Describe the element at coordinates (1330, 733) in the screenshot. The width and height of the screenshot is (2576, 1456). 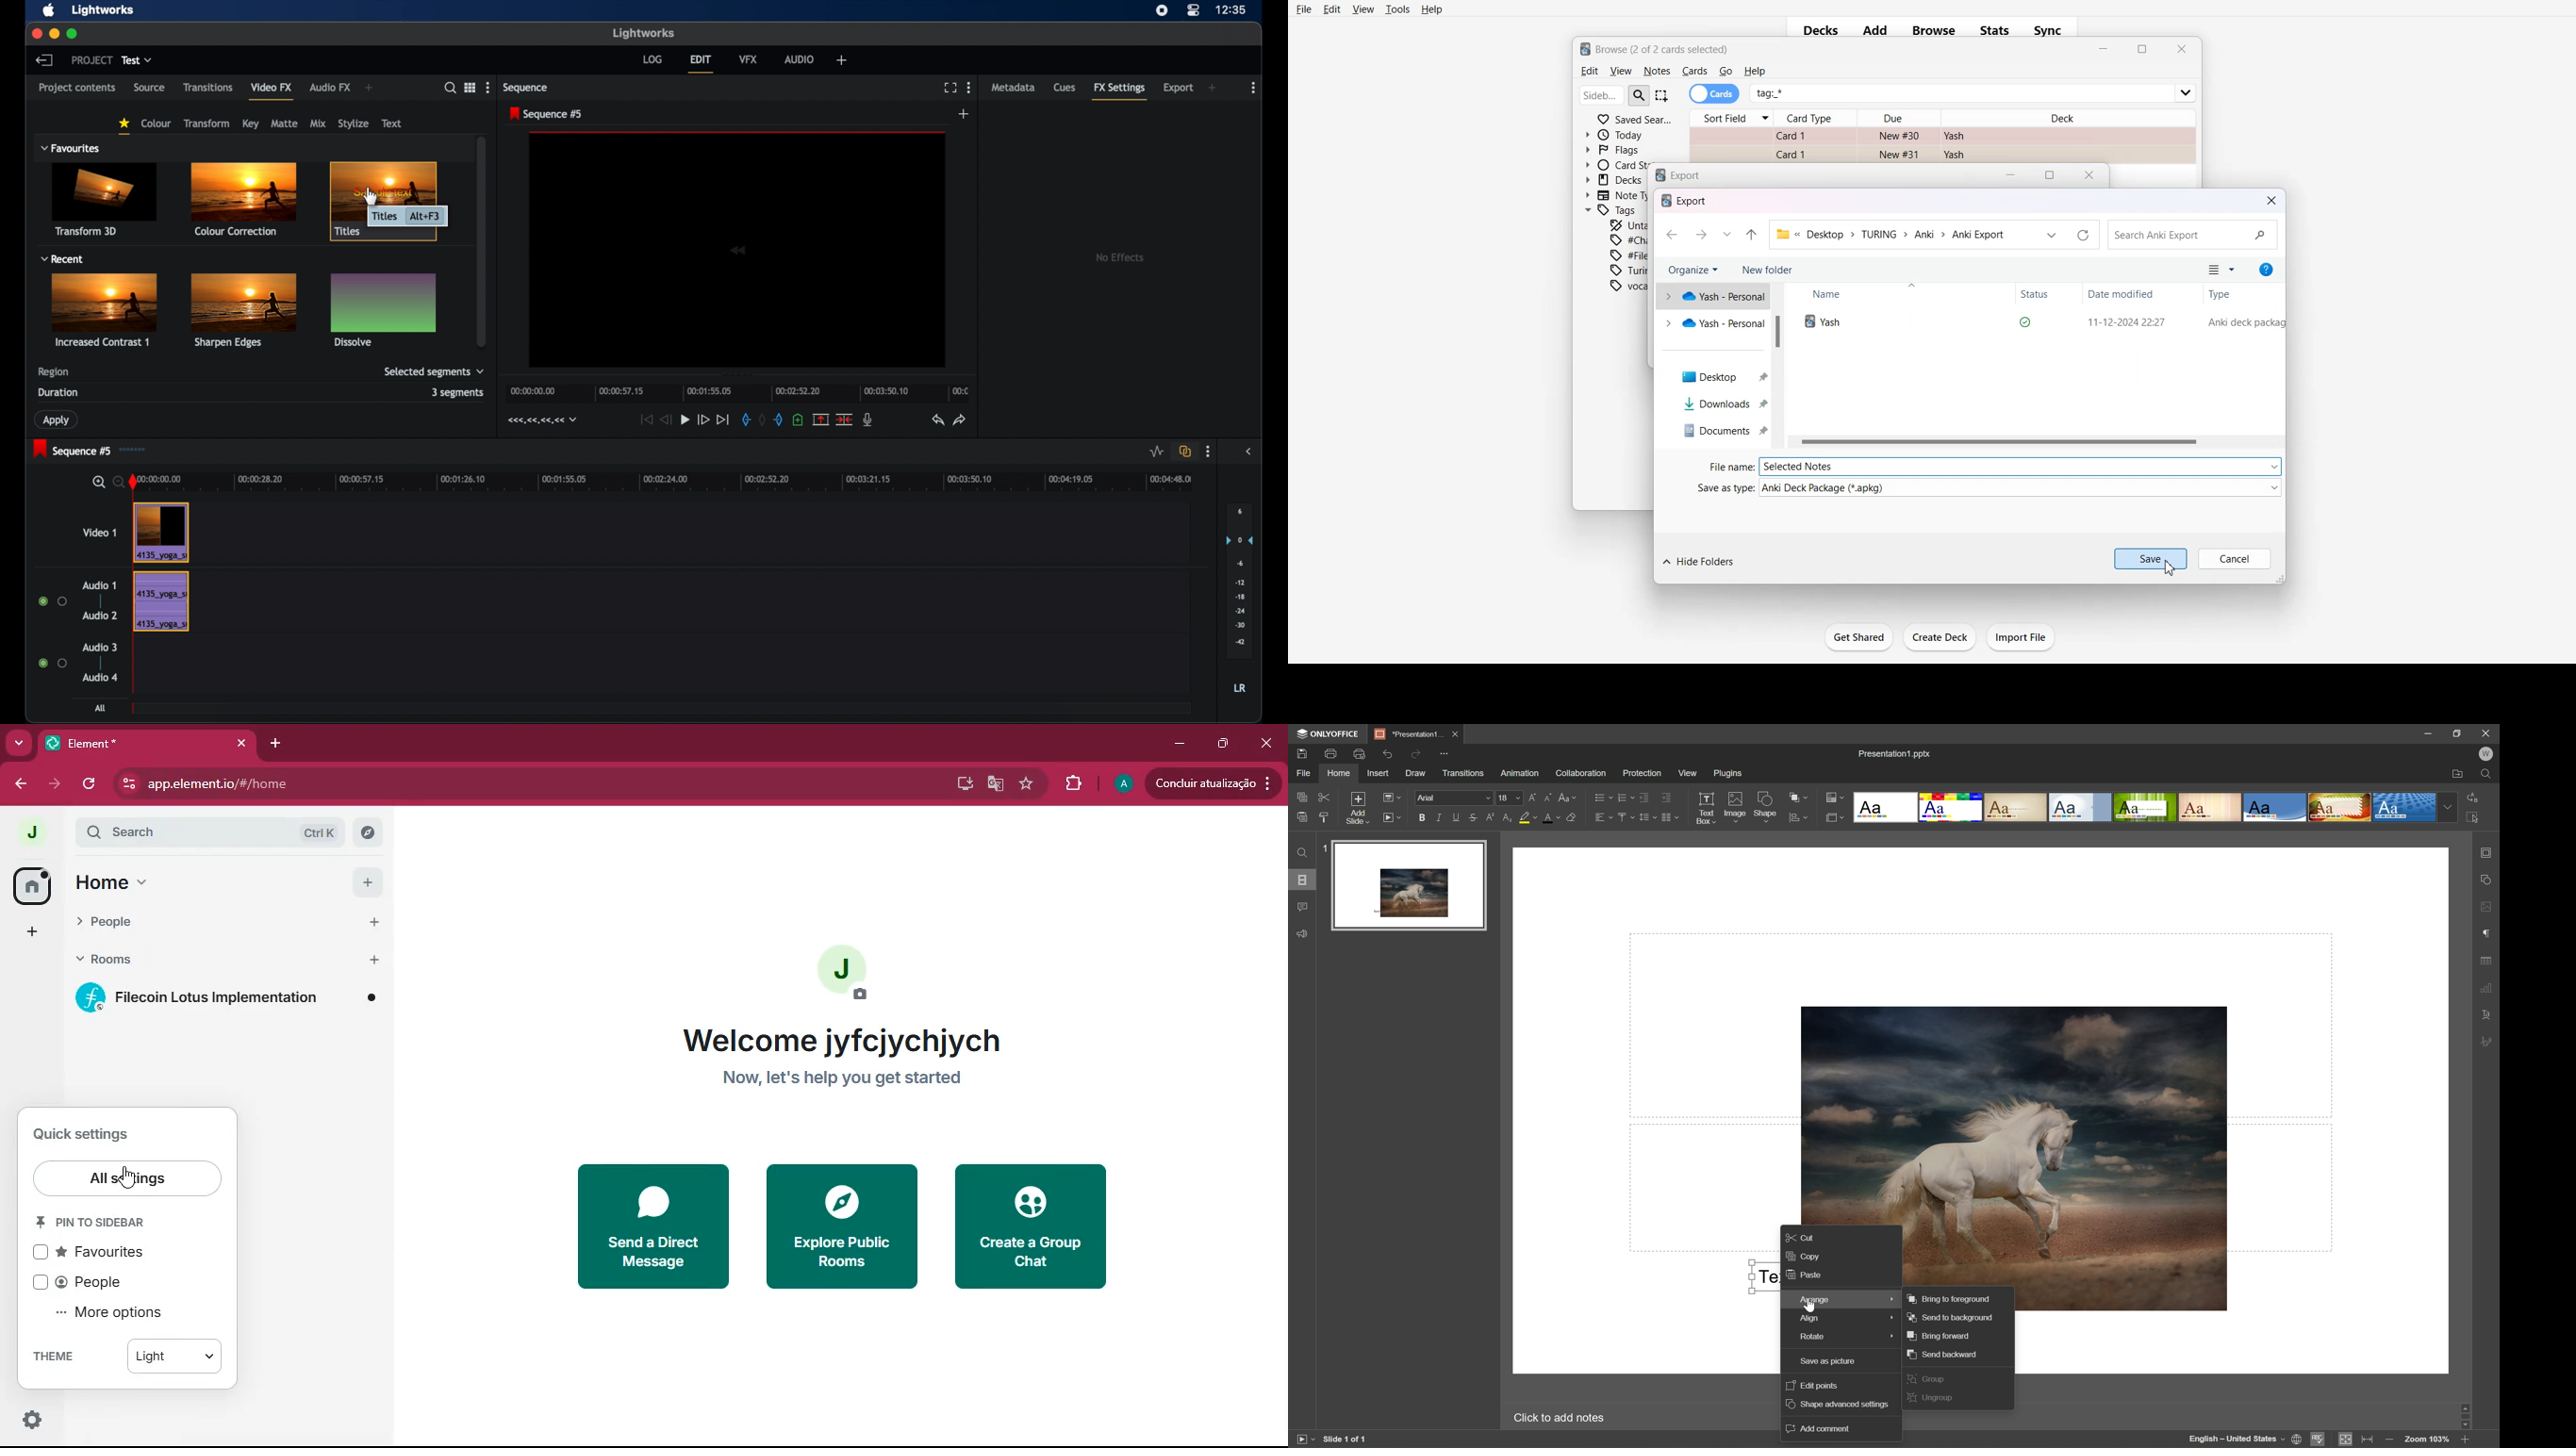
I see `ONLYOFFICE` at that location.